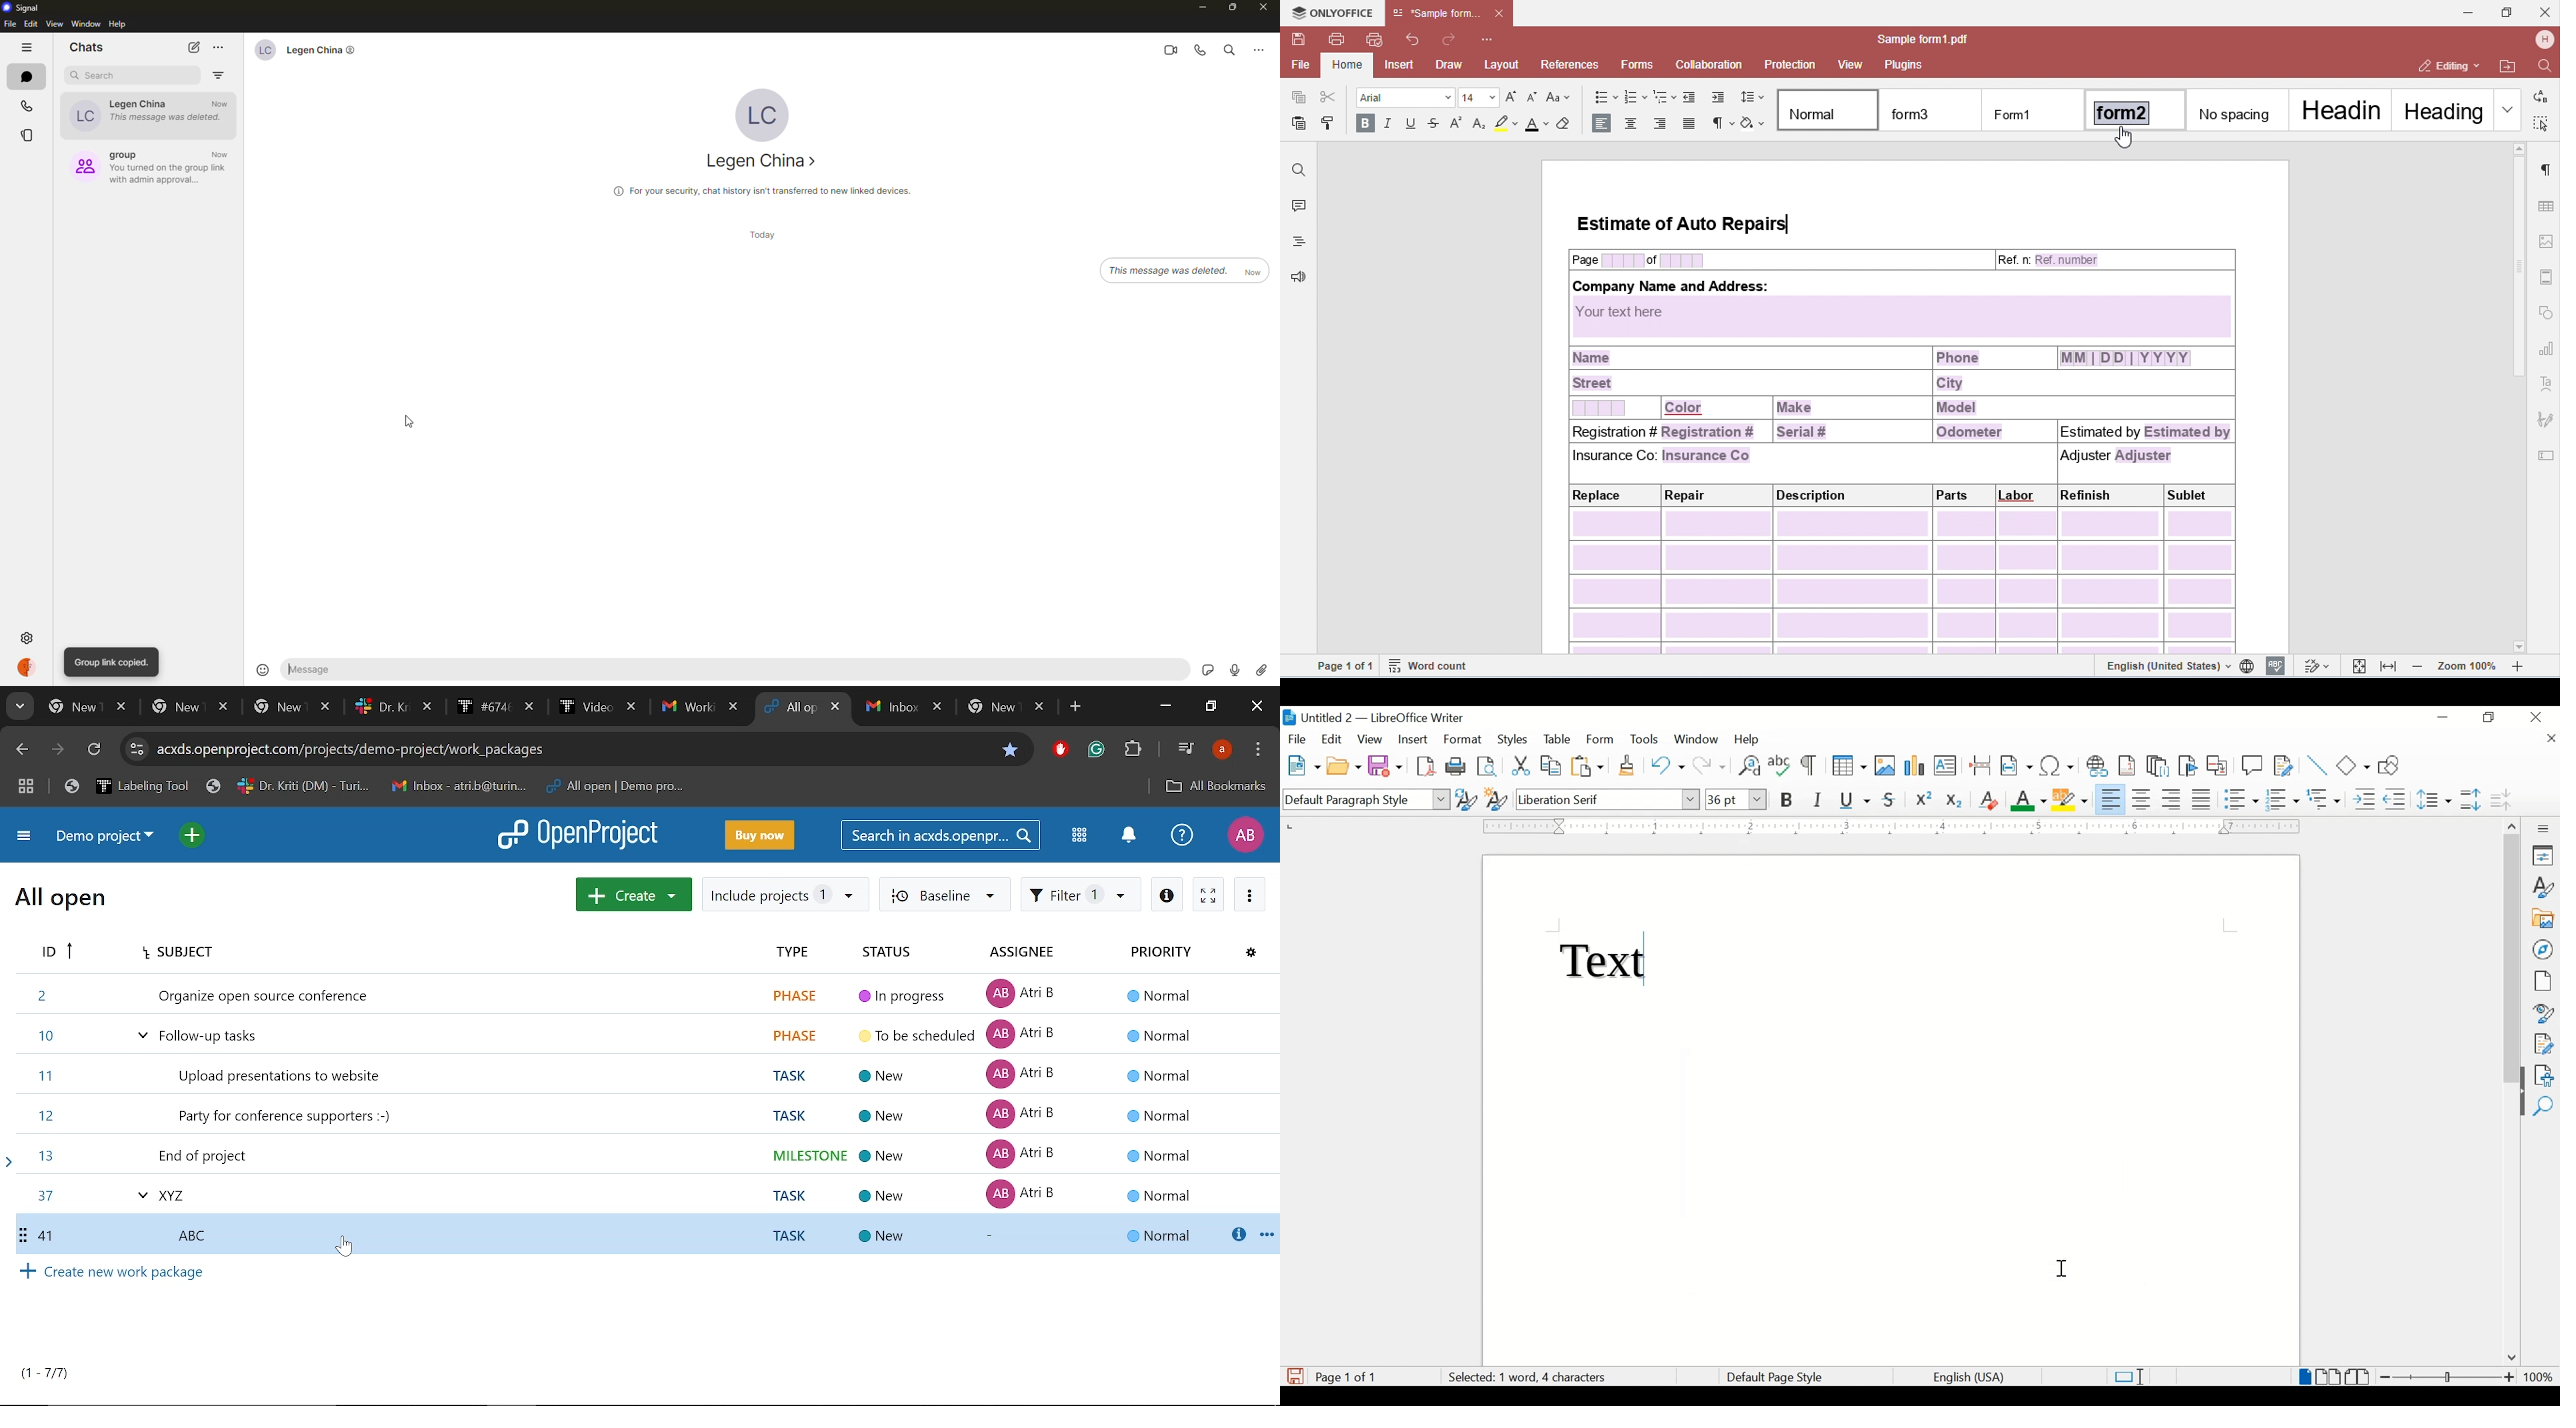  What do you see at coordinates (1980, 765) in the screenshot?
I see `insert page break` at bounding box center [1980, 765].